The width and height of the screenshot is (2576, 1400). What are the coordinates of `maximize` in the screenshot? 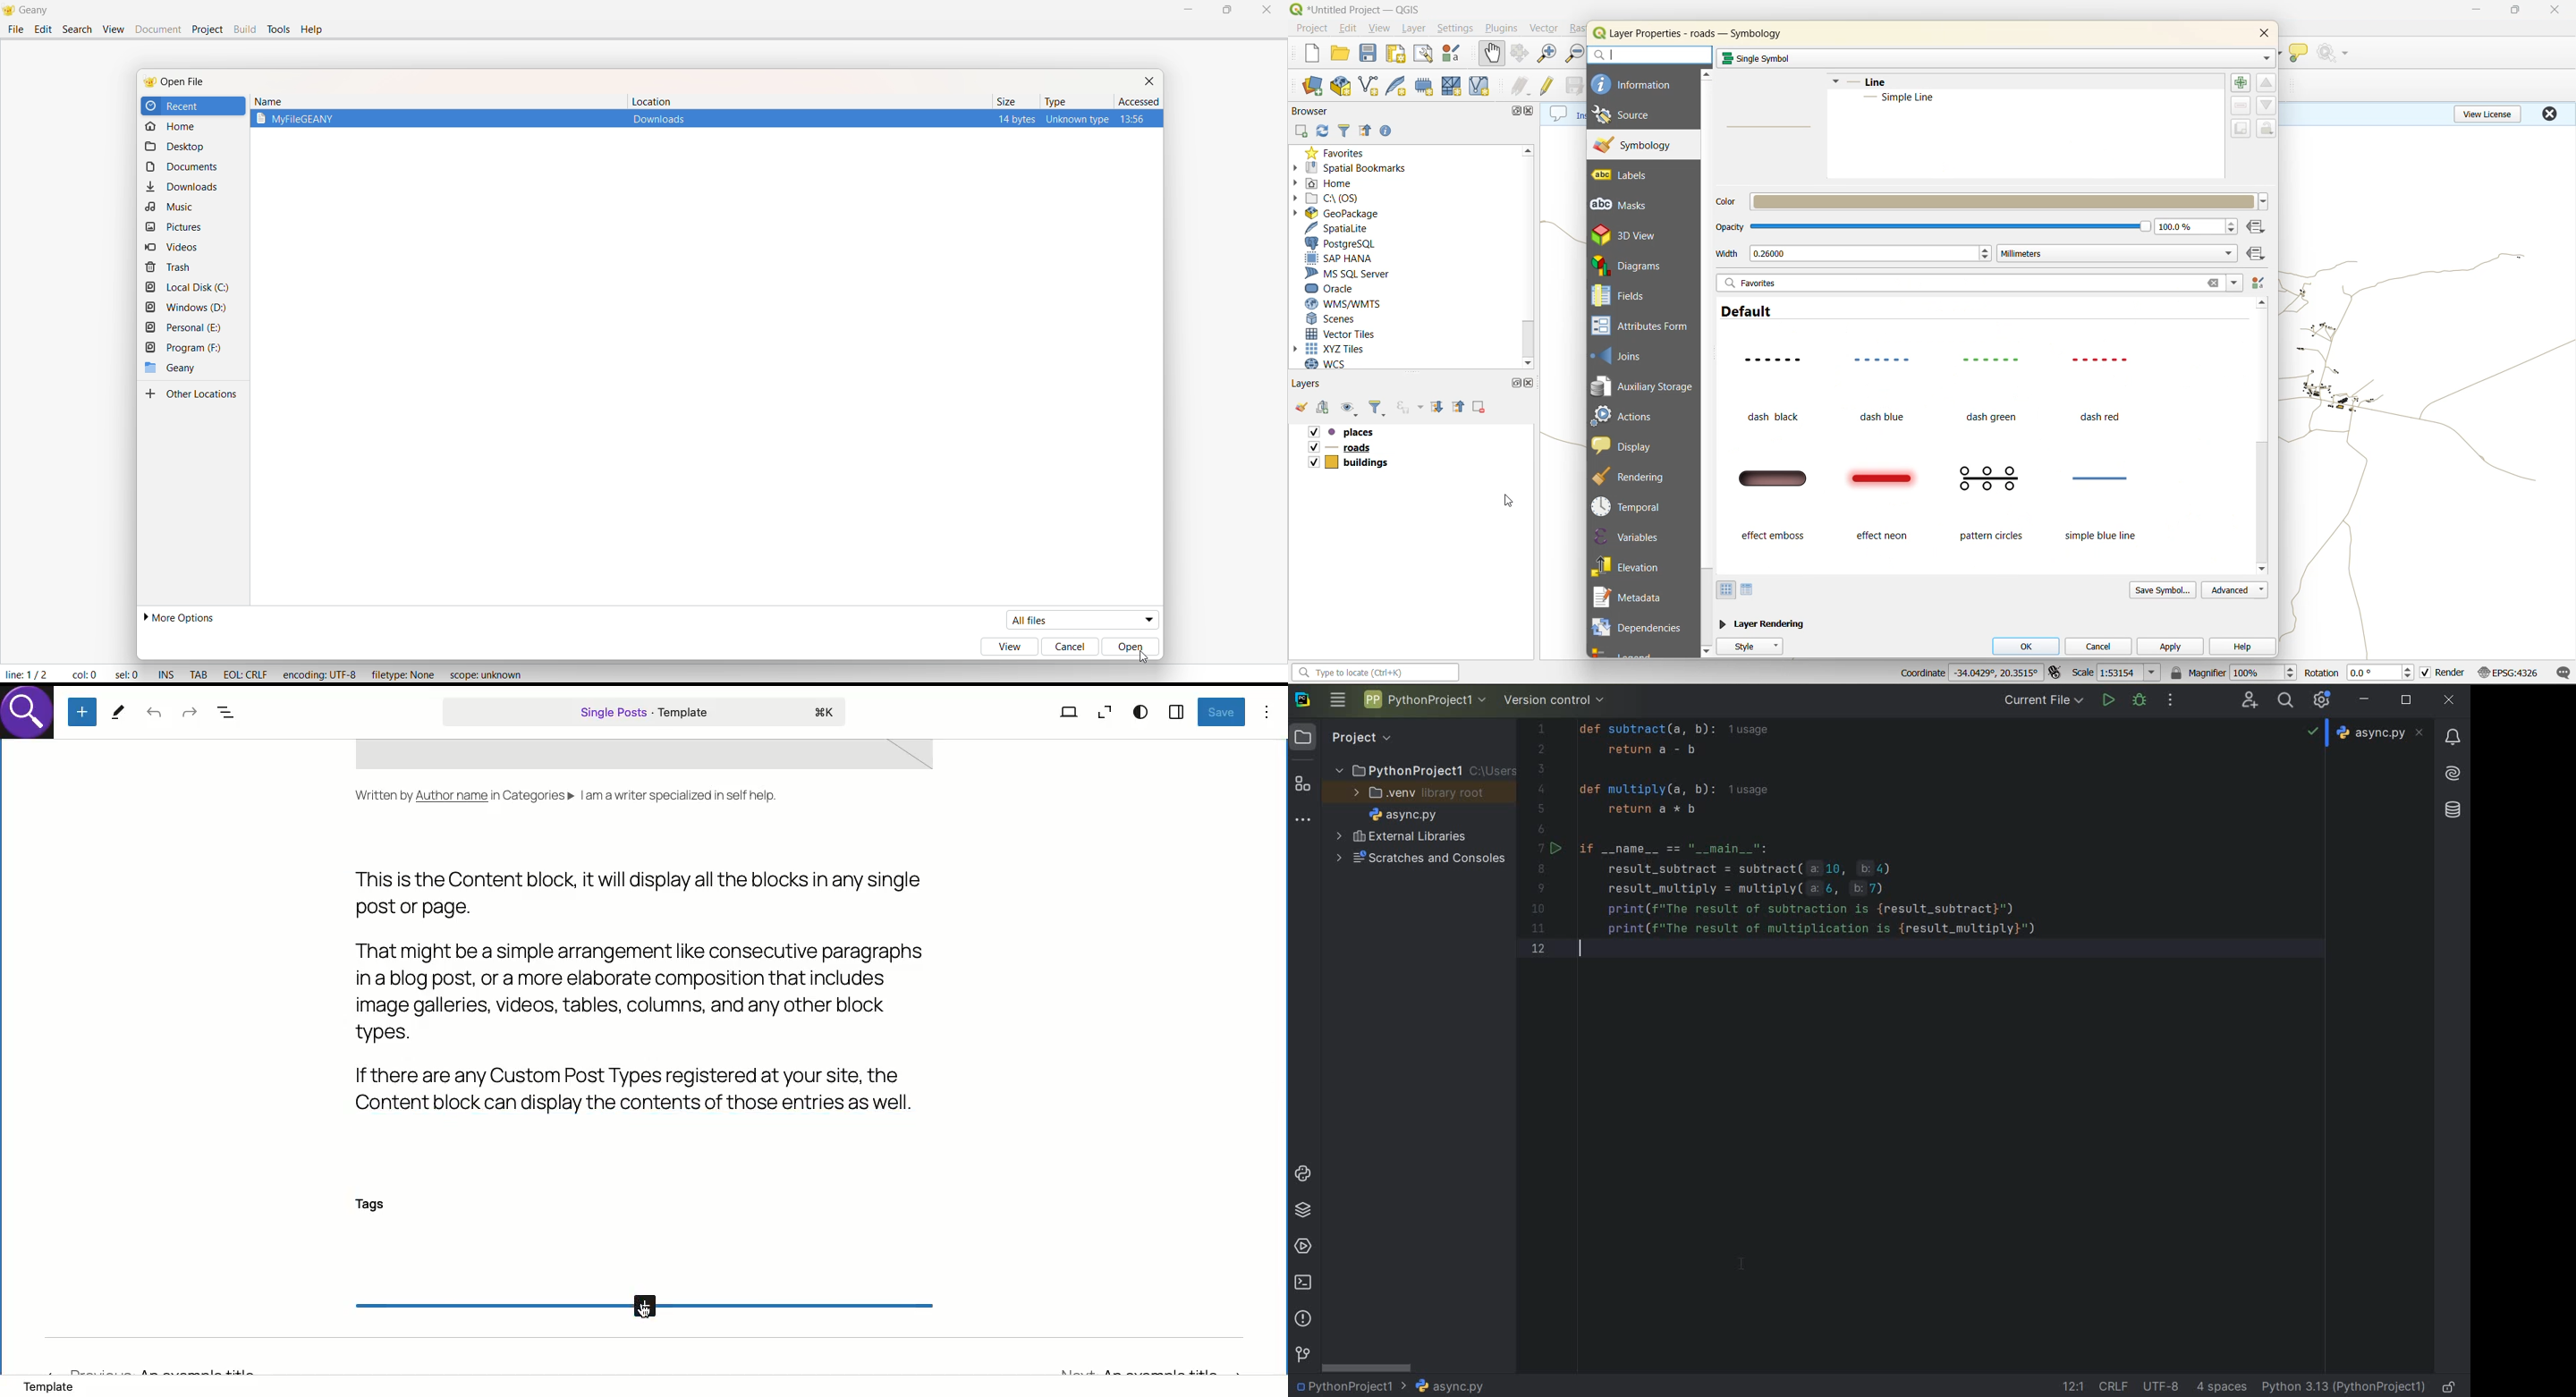 It's located at (1512, 111).